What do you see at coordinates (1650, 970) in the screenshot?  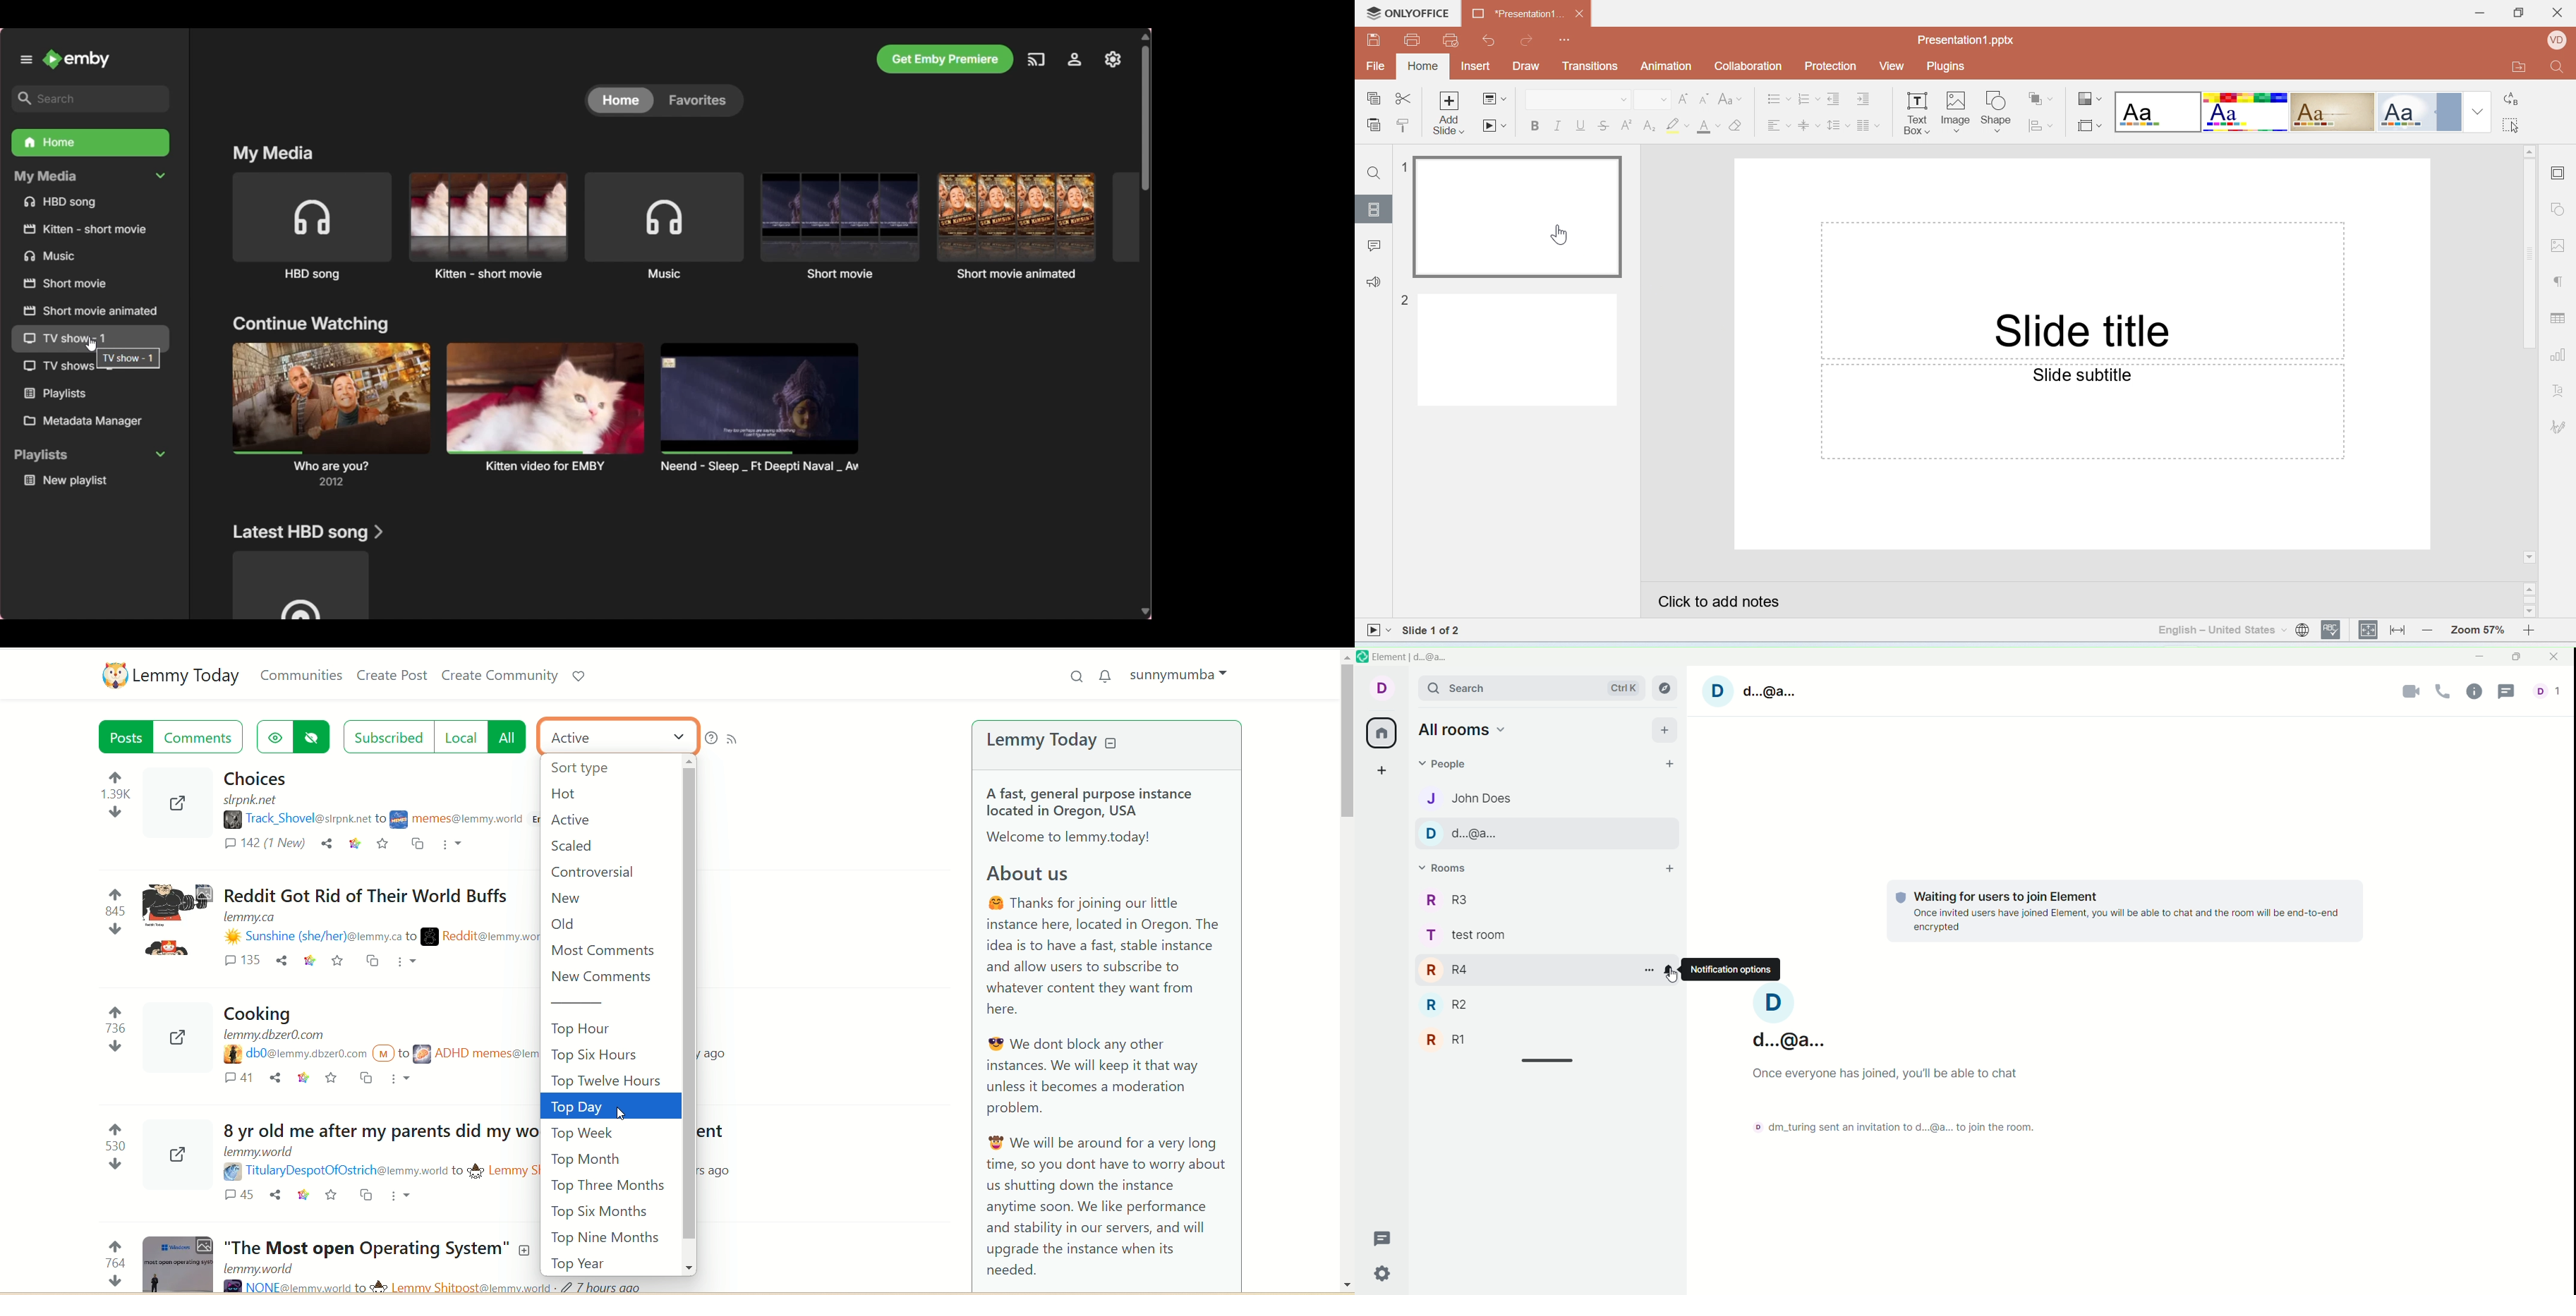 I see `room options` at bounding box center [1650, 970].